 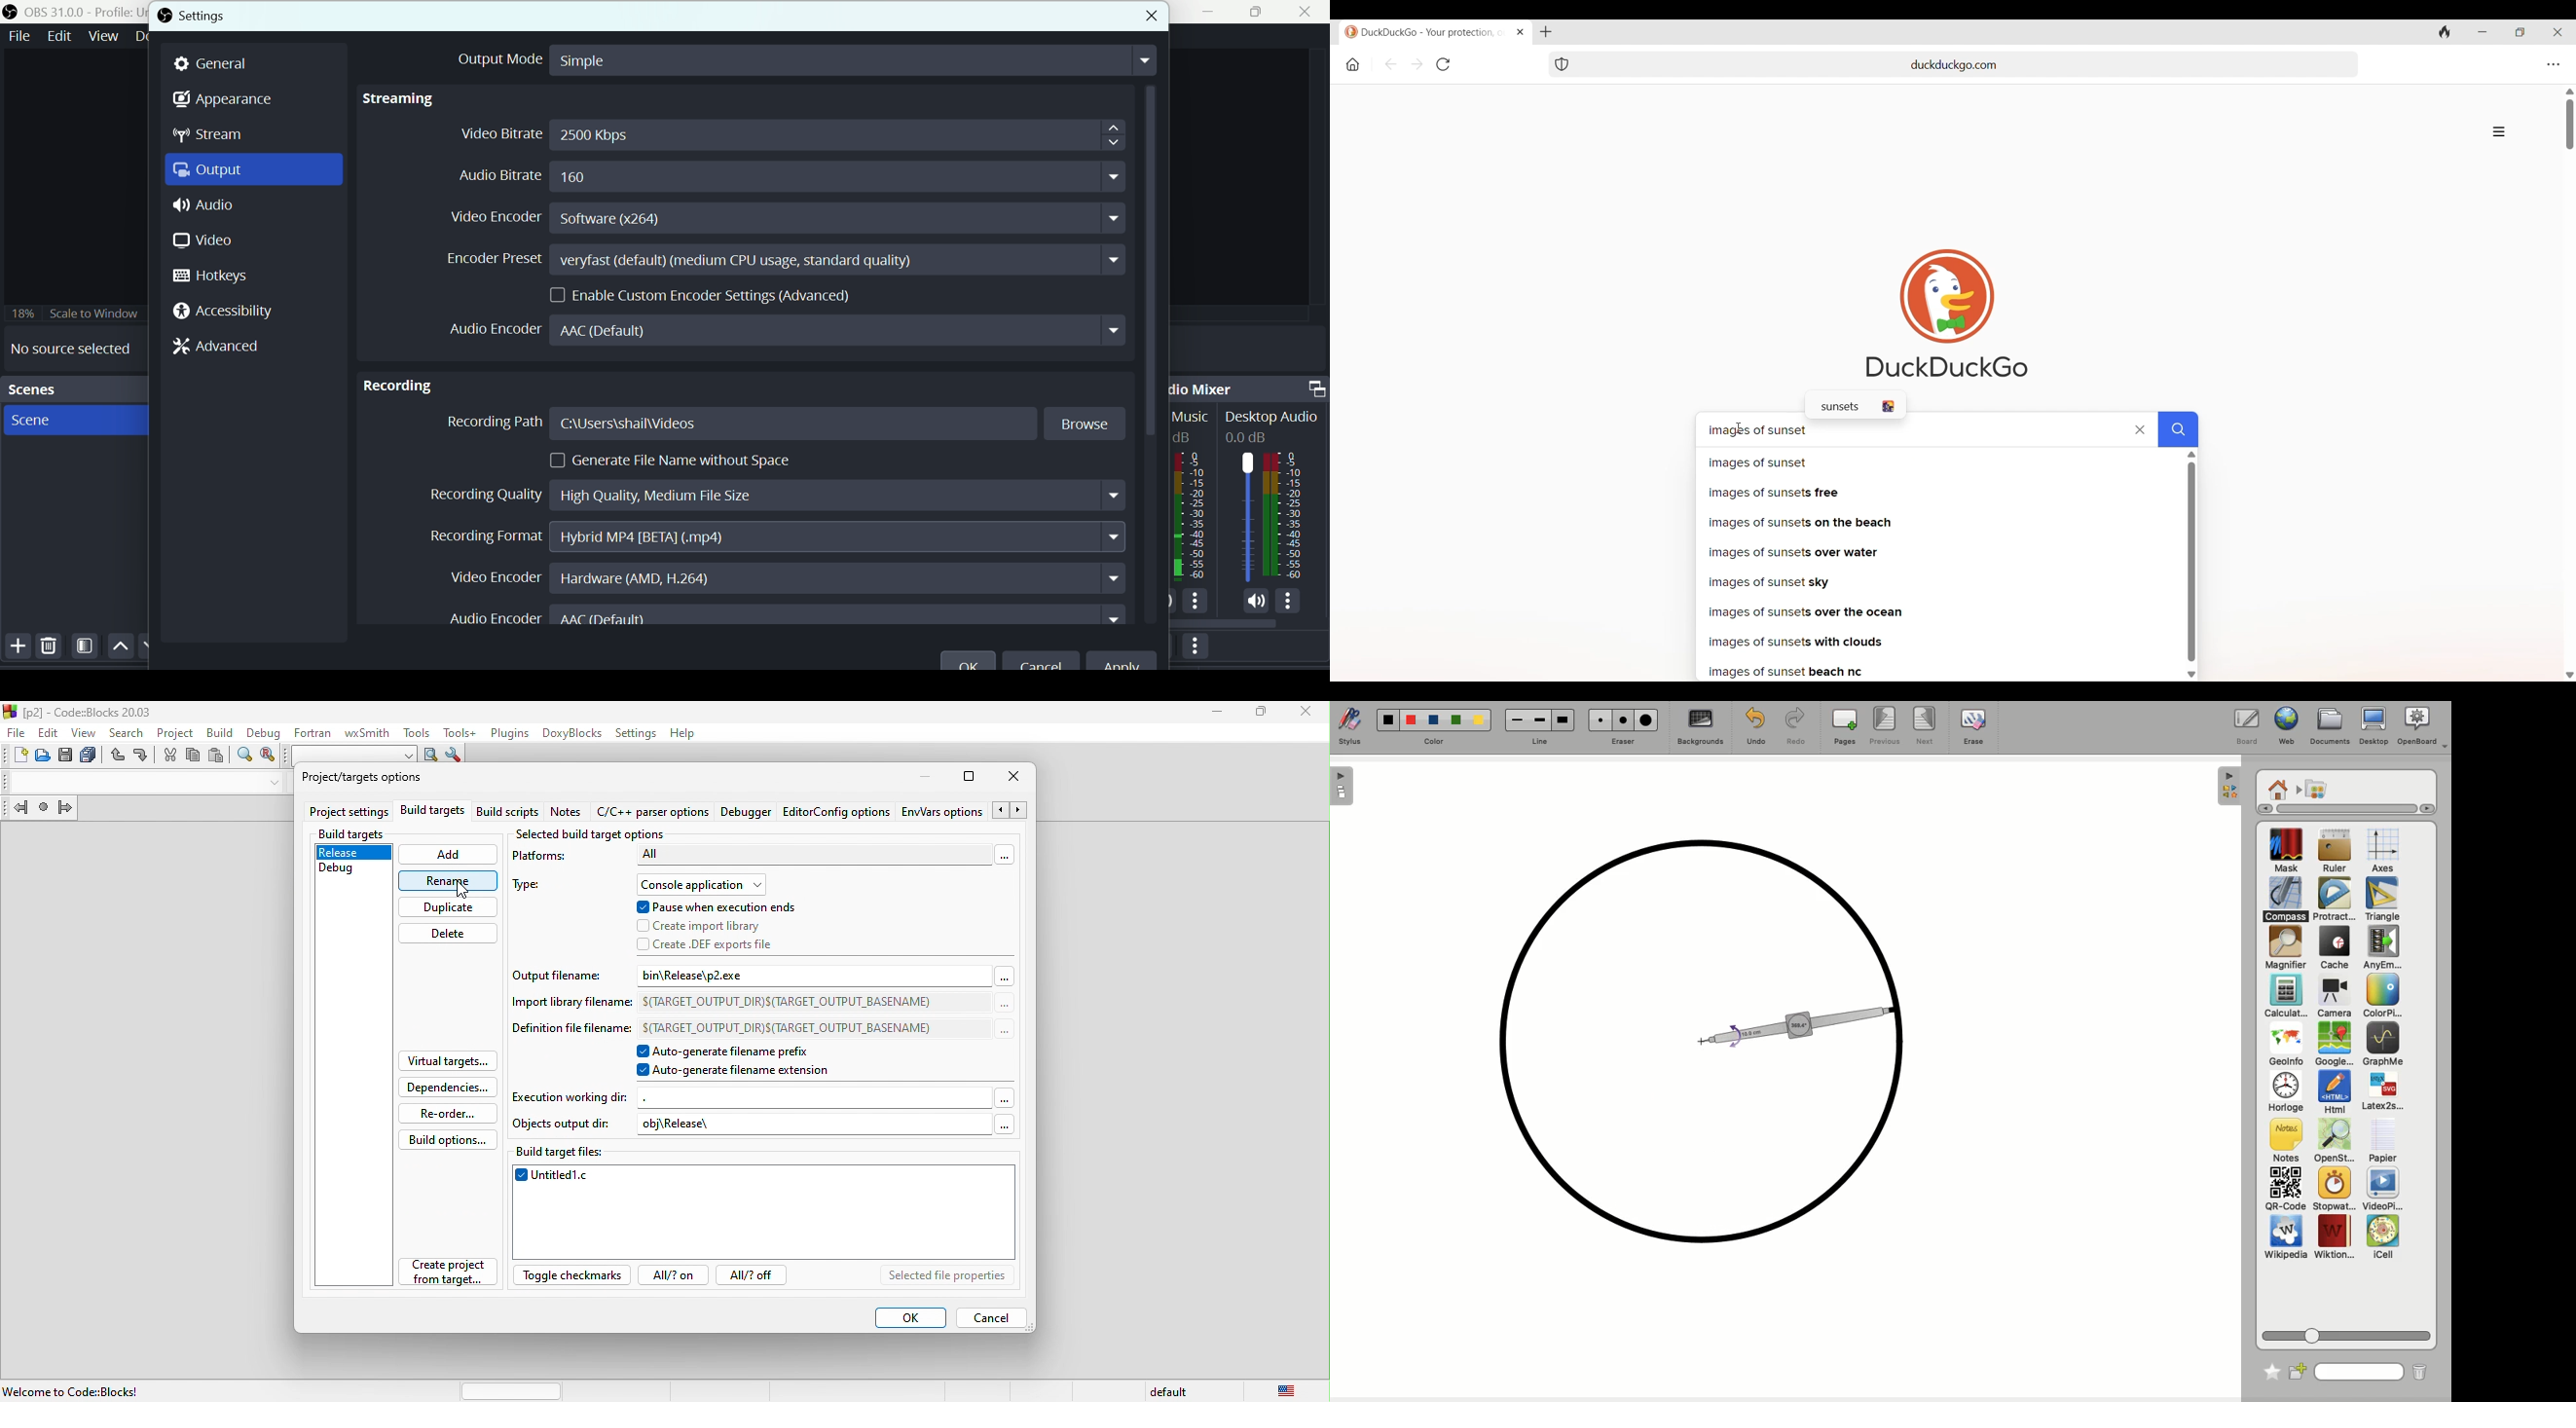 I want to click on Audio, so click(x=206, y=204).